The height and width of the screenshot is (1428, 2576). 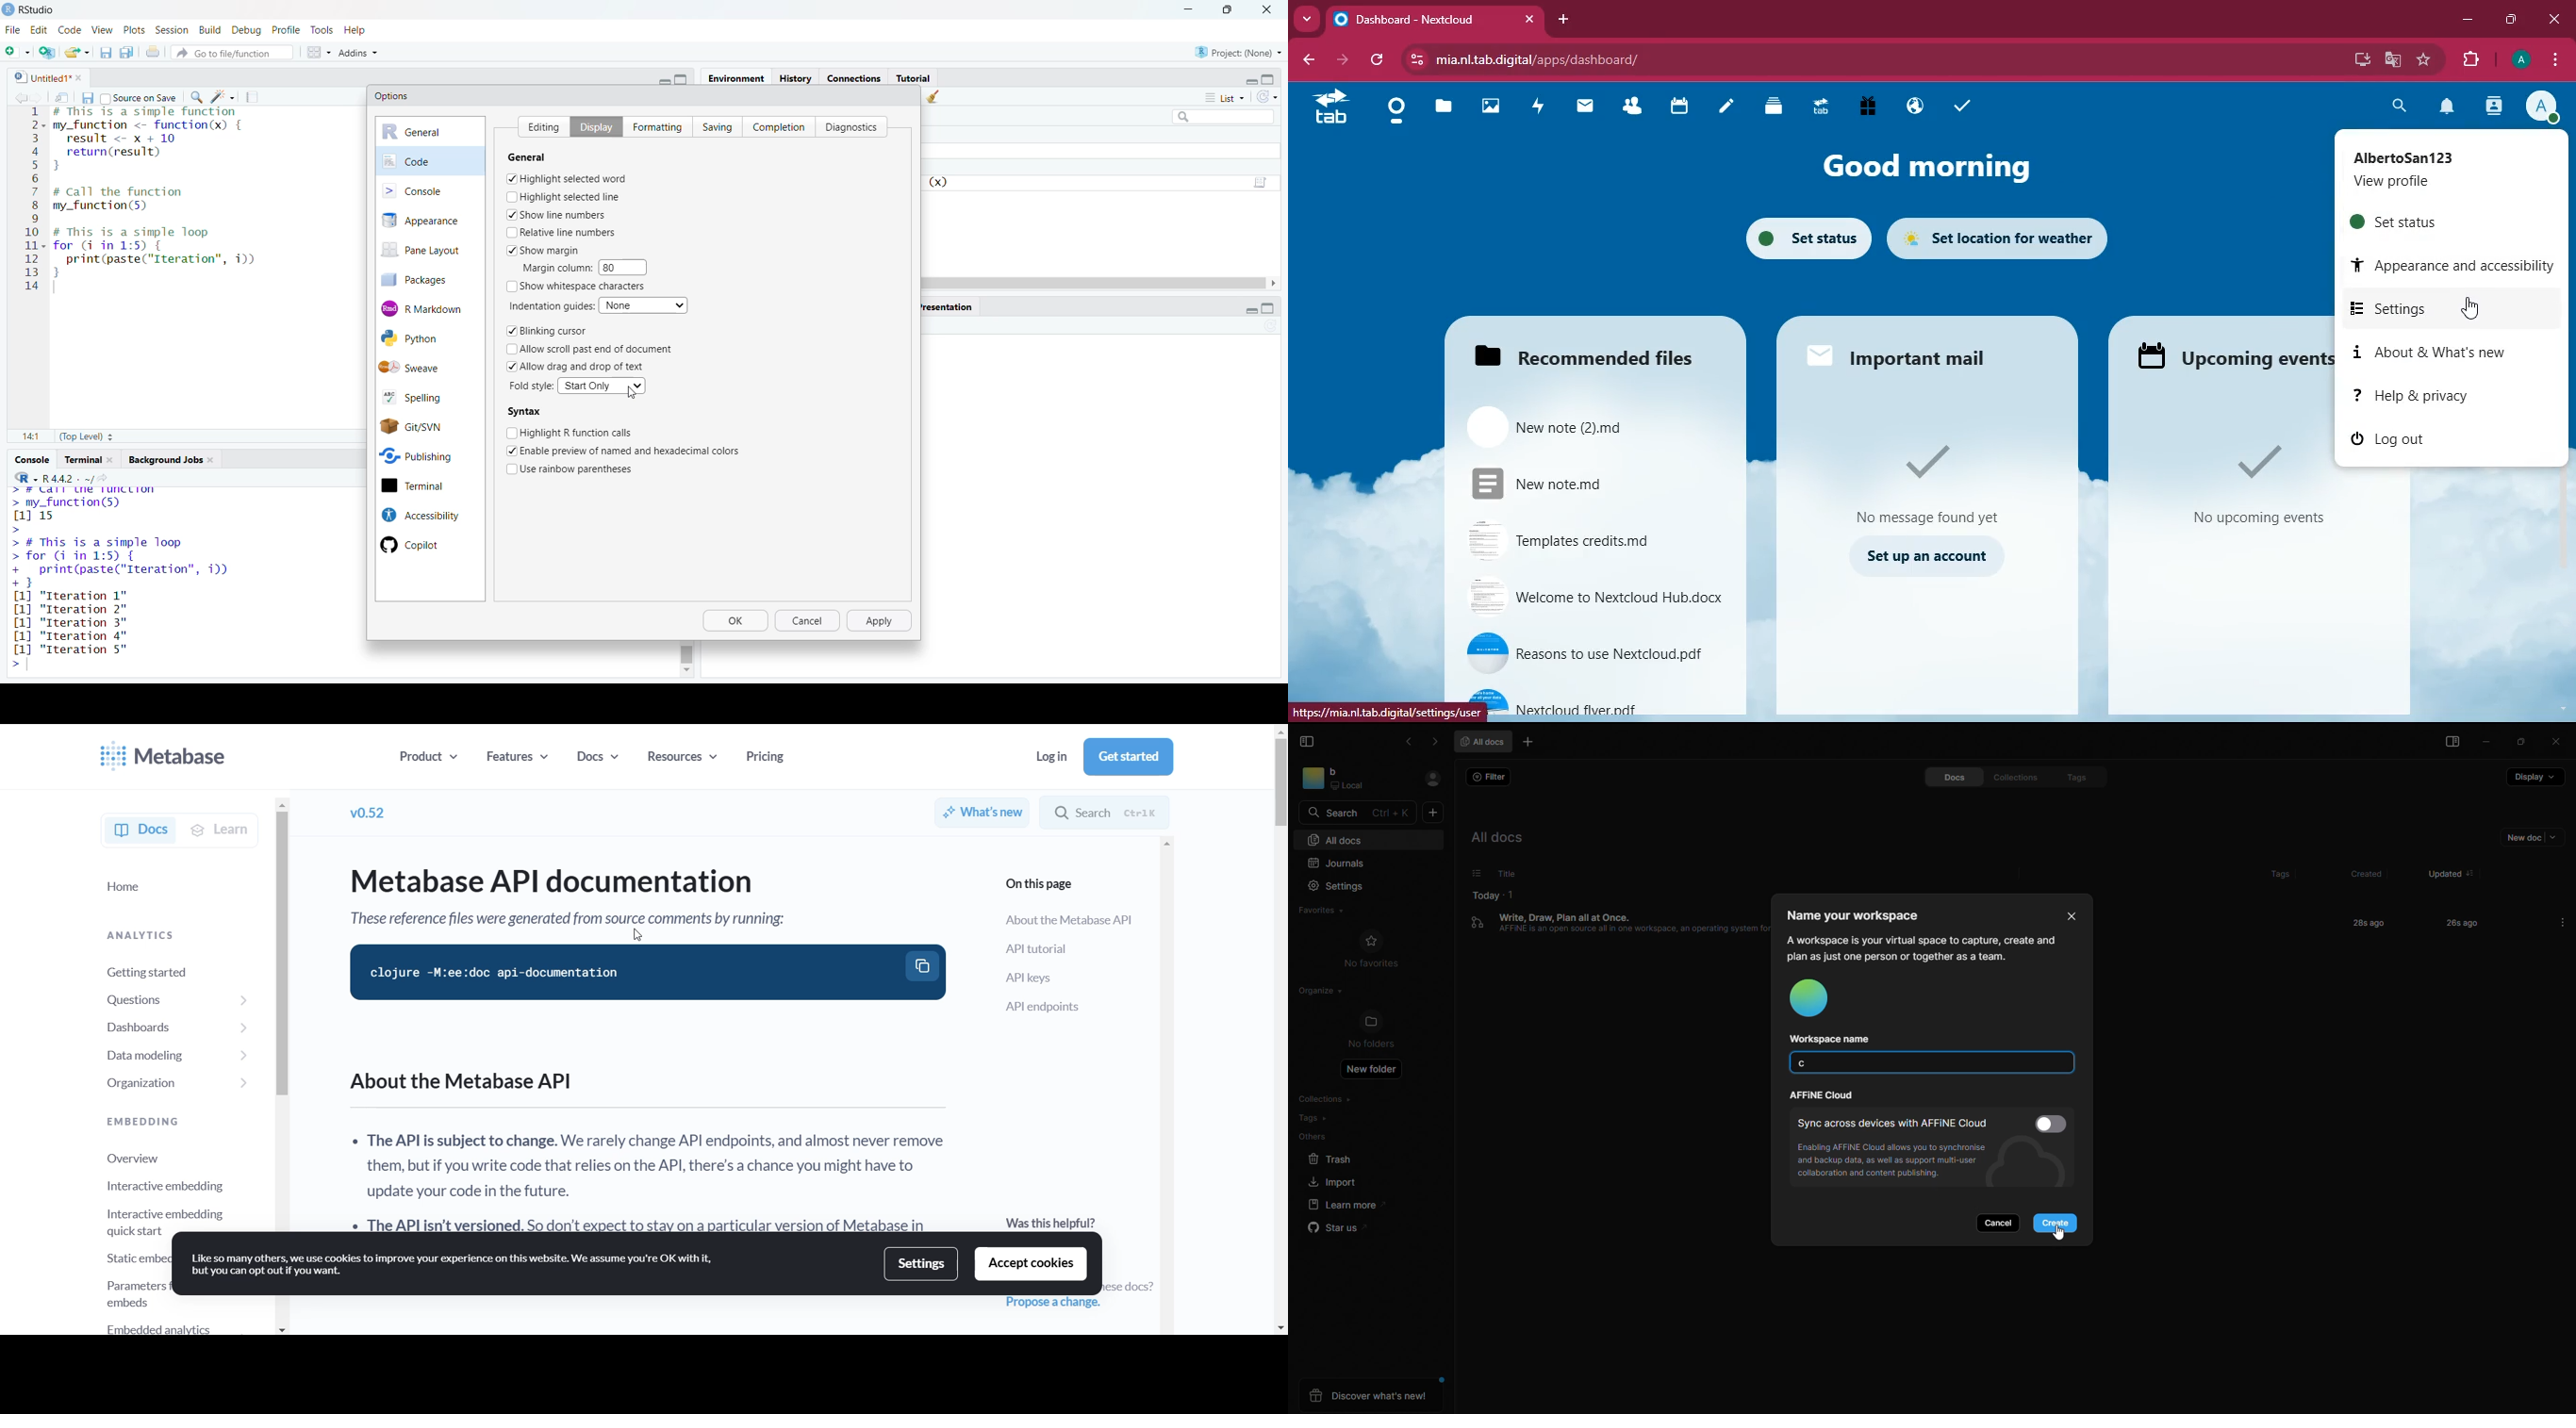 What do you see at coordinates (247, 28) in the screenshot?
I see `debug` at bounding box center [247, 28].